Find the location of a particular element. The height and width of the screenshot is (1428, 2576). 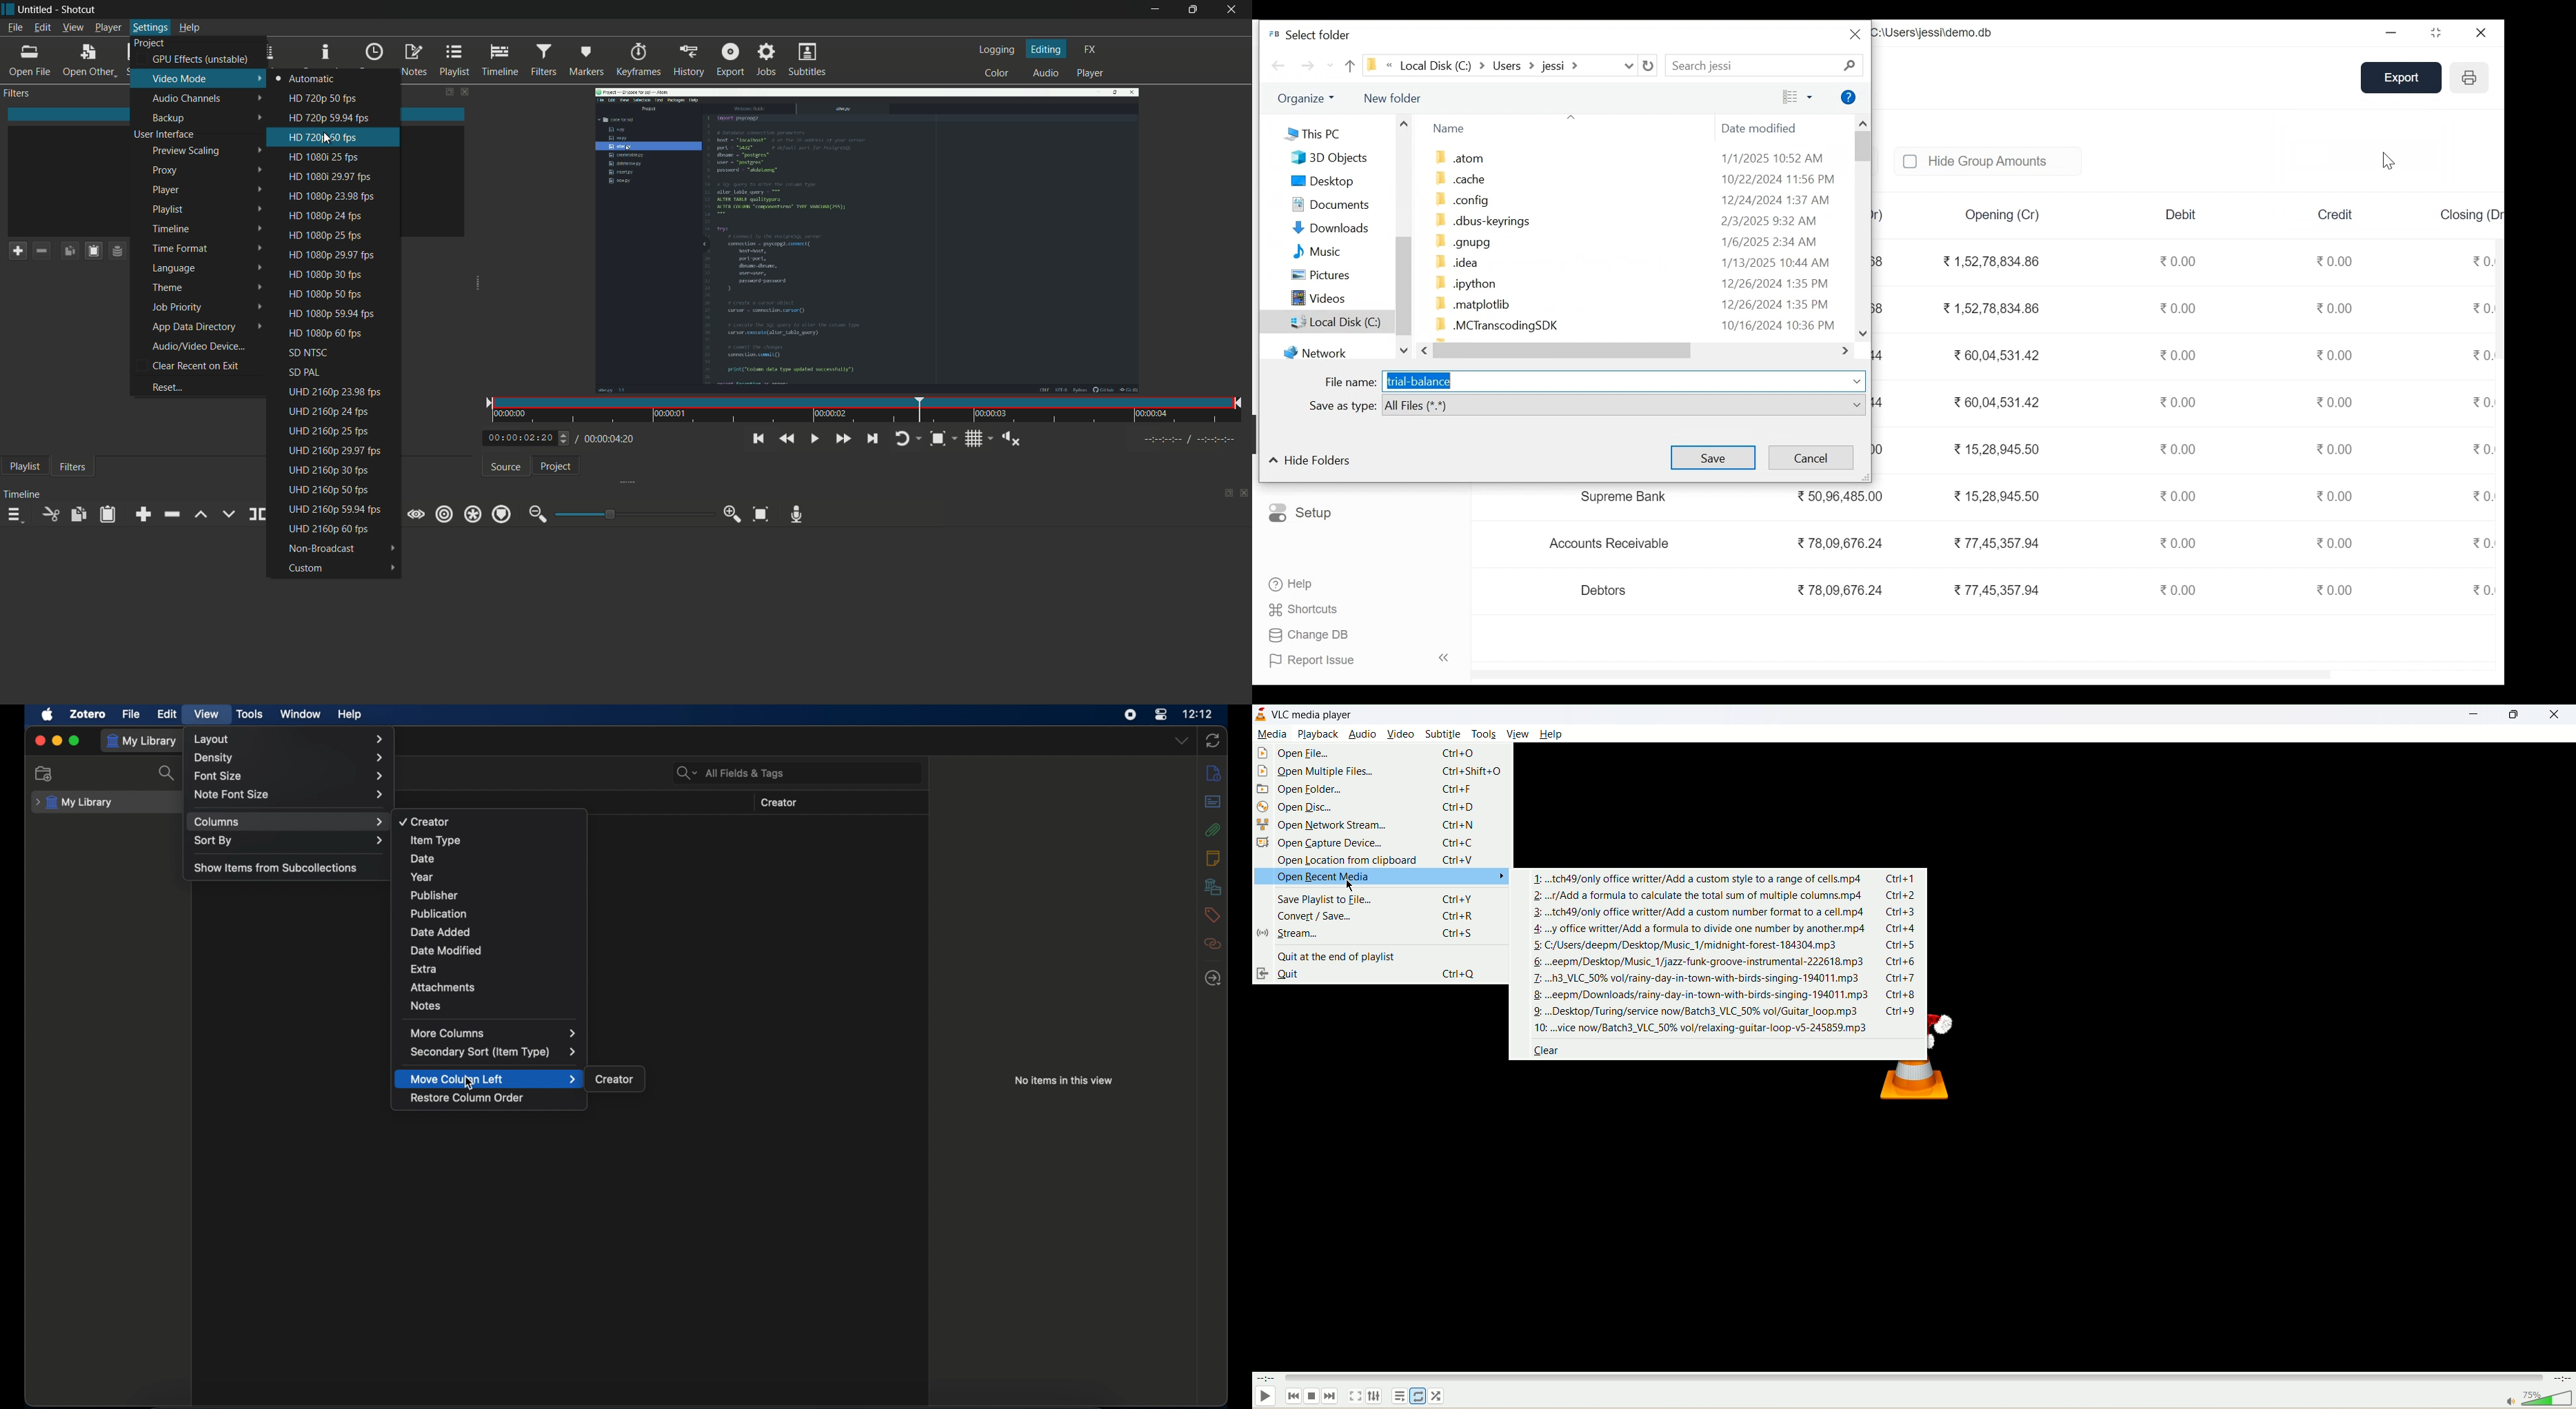

Downloads is located at coordinates (1331, 228).